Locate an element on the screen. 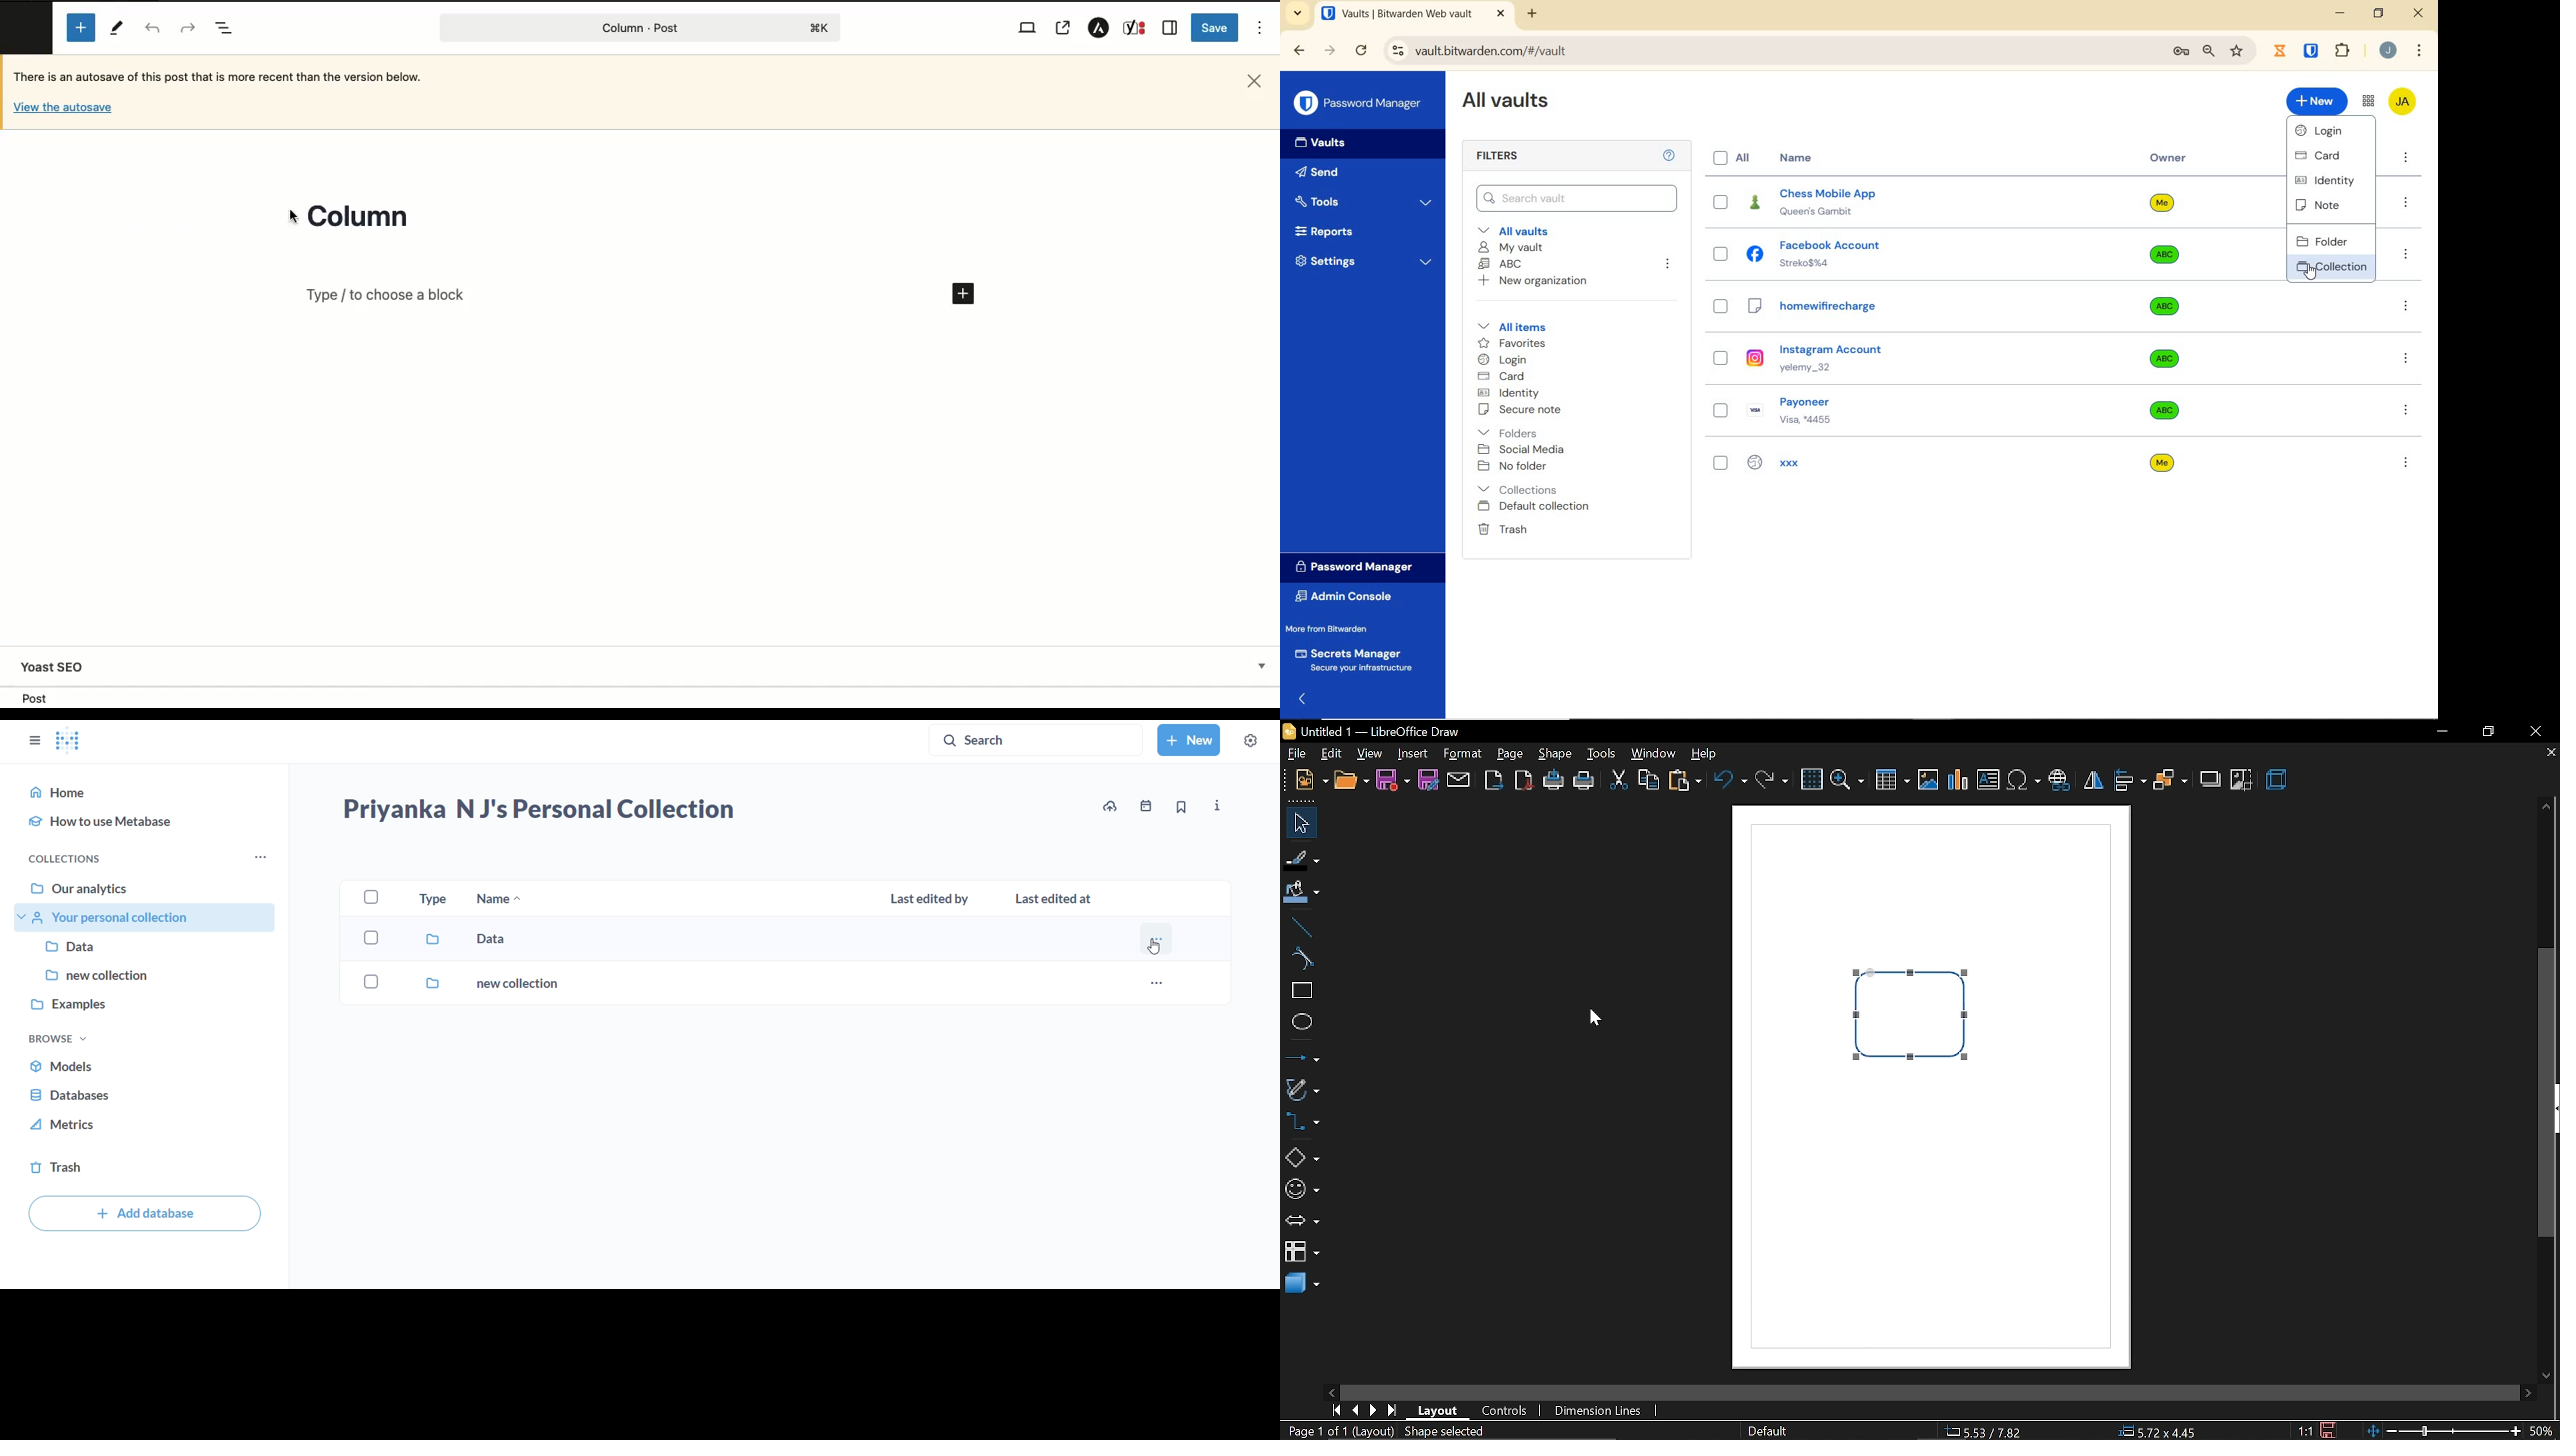 This screenshot has width=2576, height=1456. next page is located at coordinates (1373, 1411).